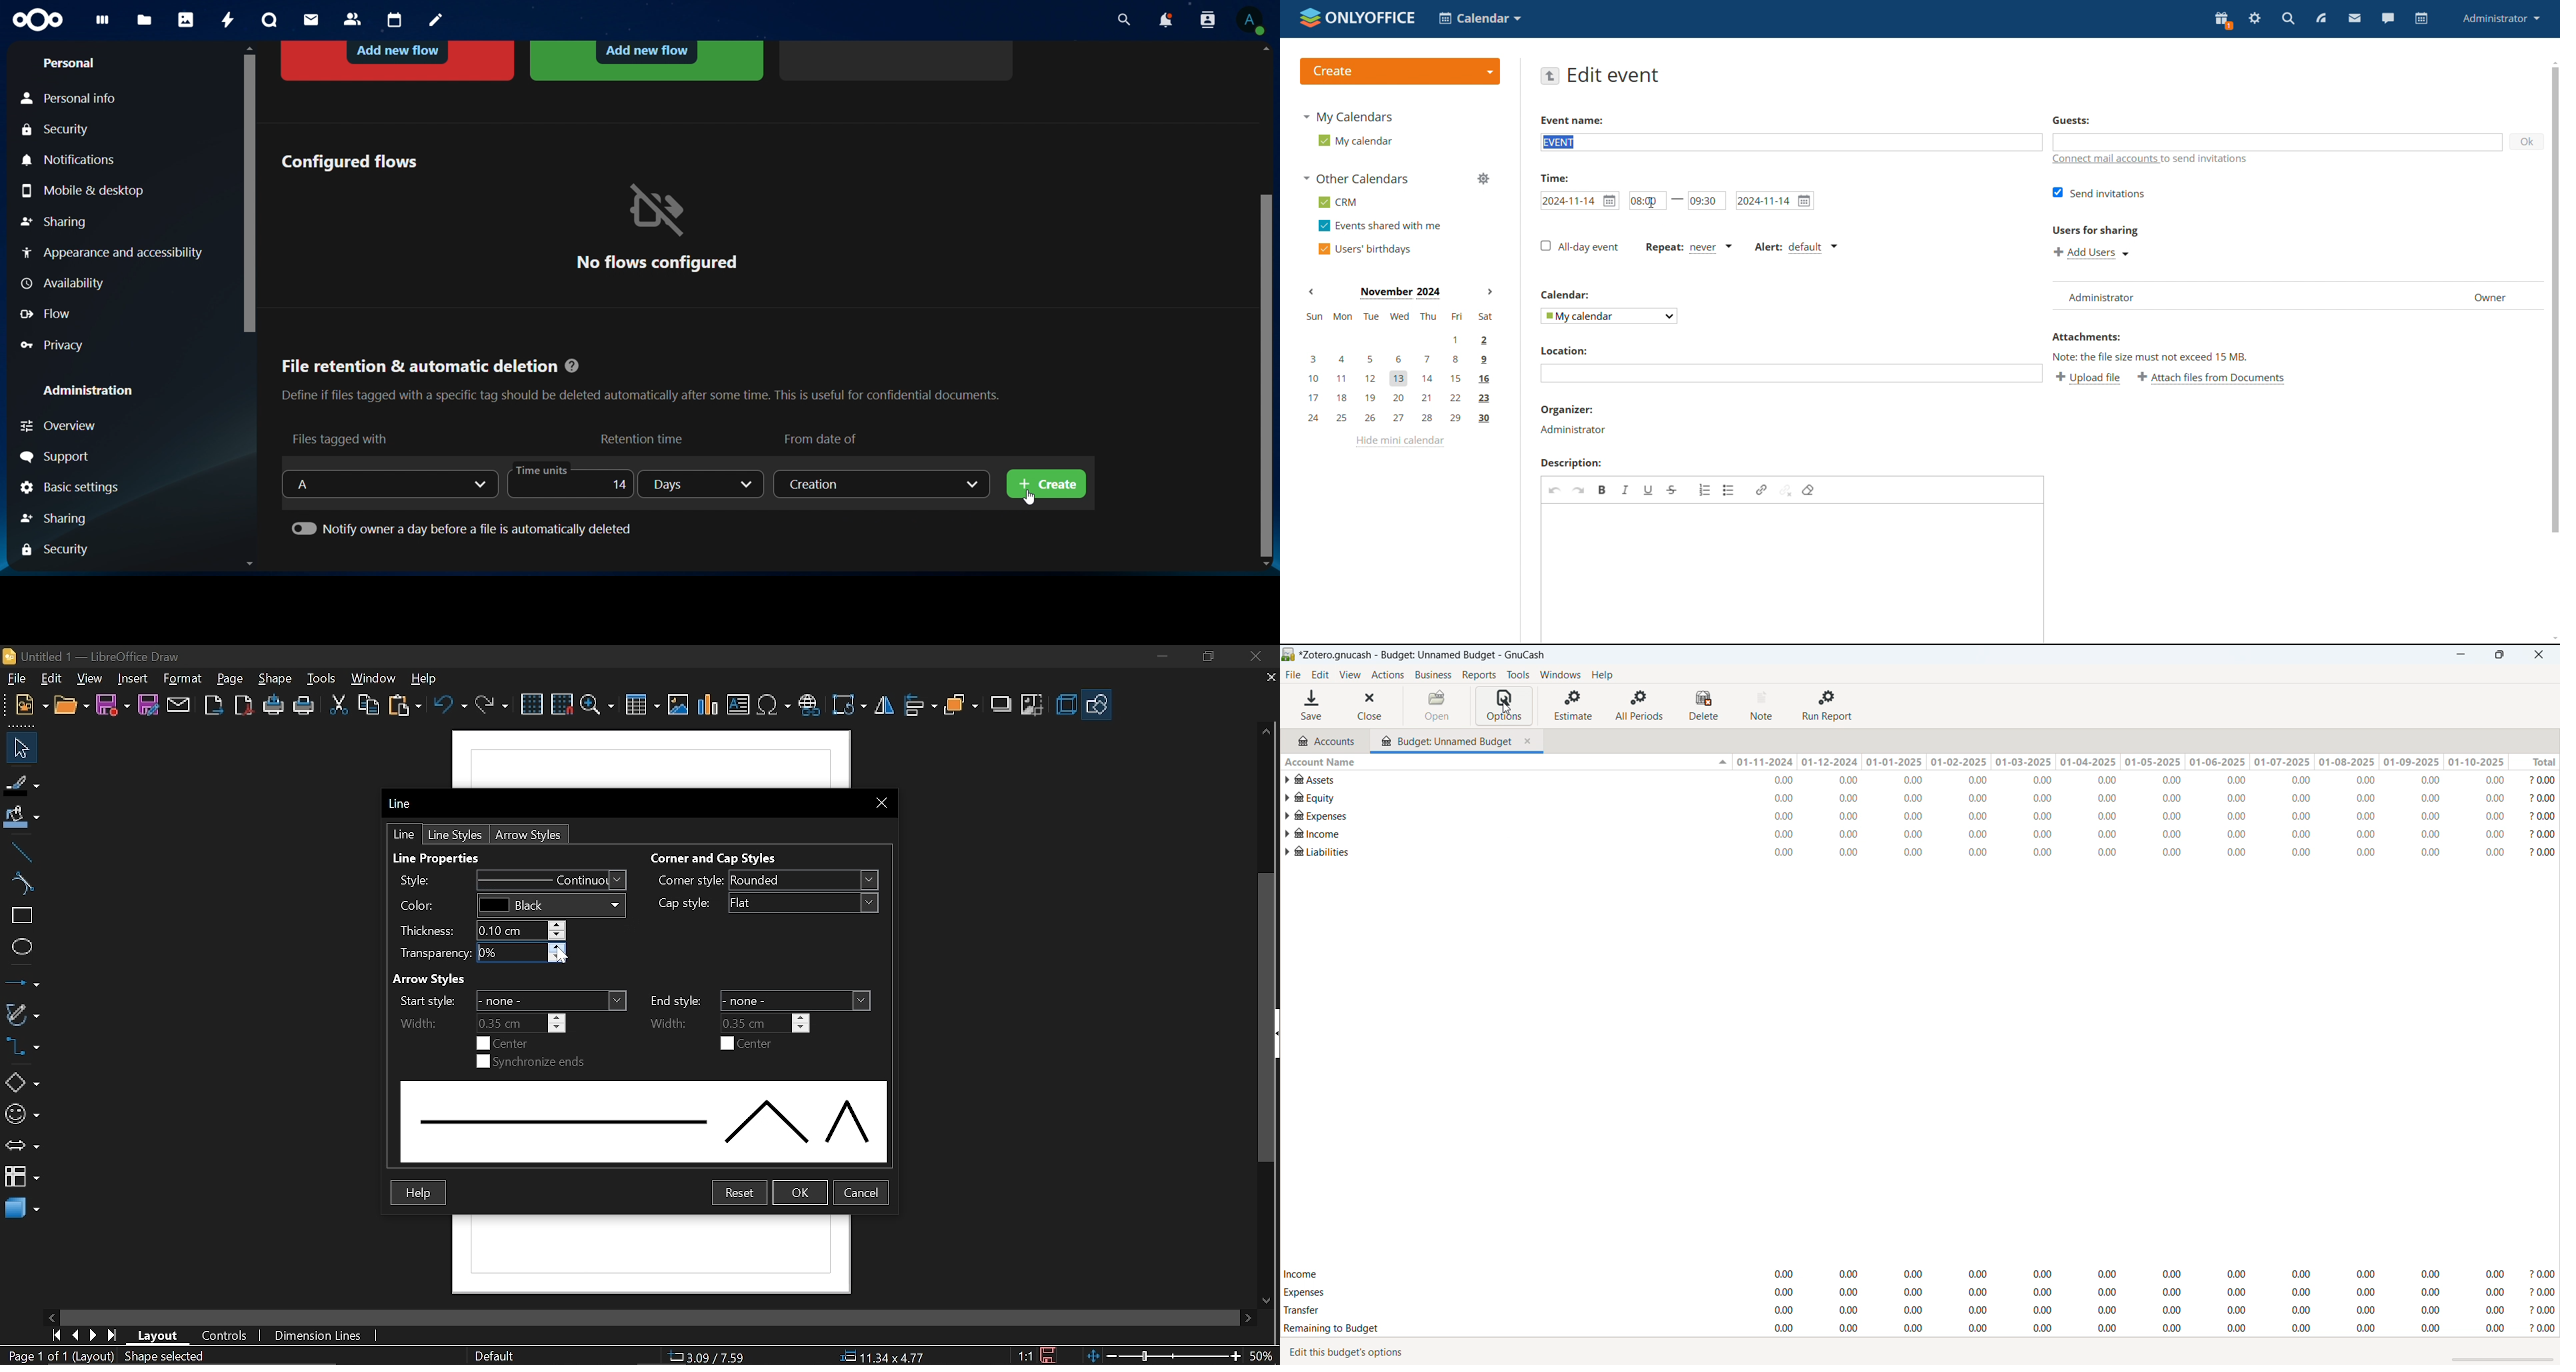  Describe the element at coordinates (757, 1000) in the screenshot. I see `end styles` at that location.